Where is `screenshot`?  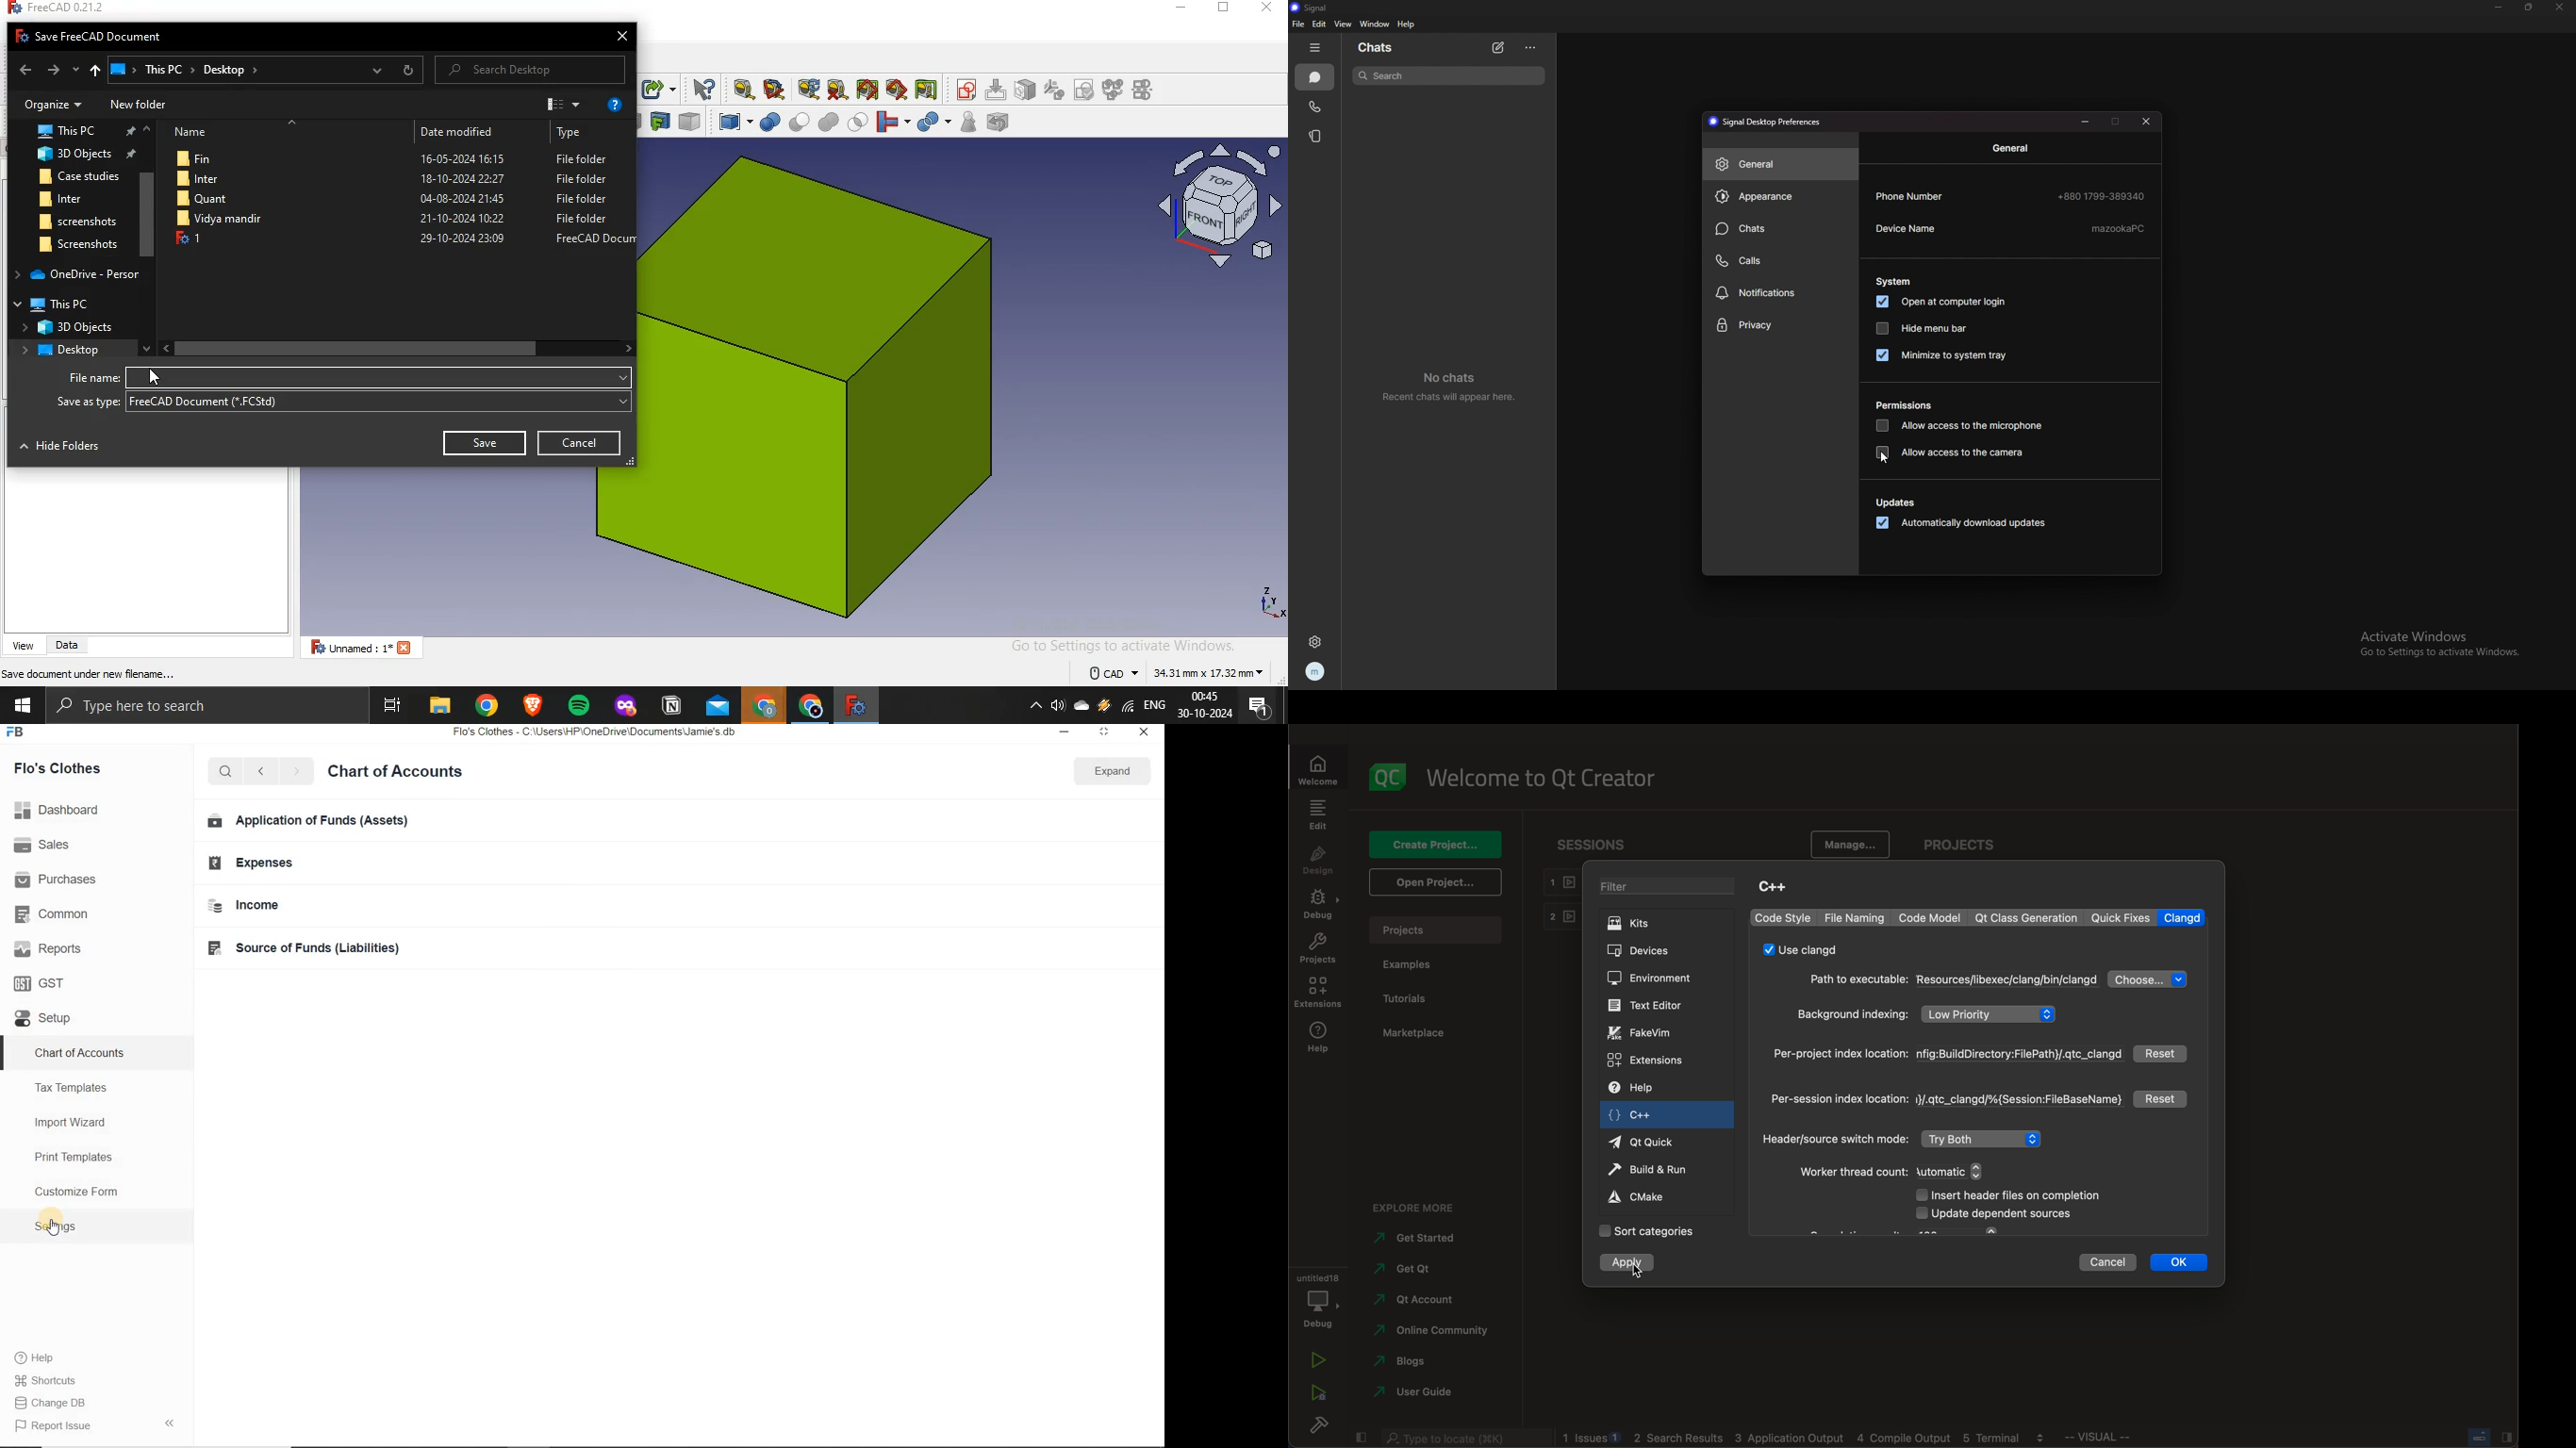
screenshot is located at coordinates (69, 224).